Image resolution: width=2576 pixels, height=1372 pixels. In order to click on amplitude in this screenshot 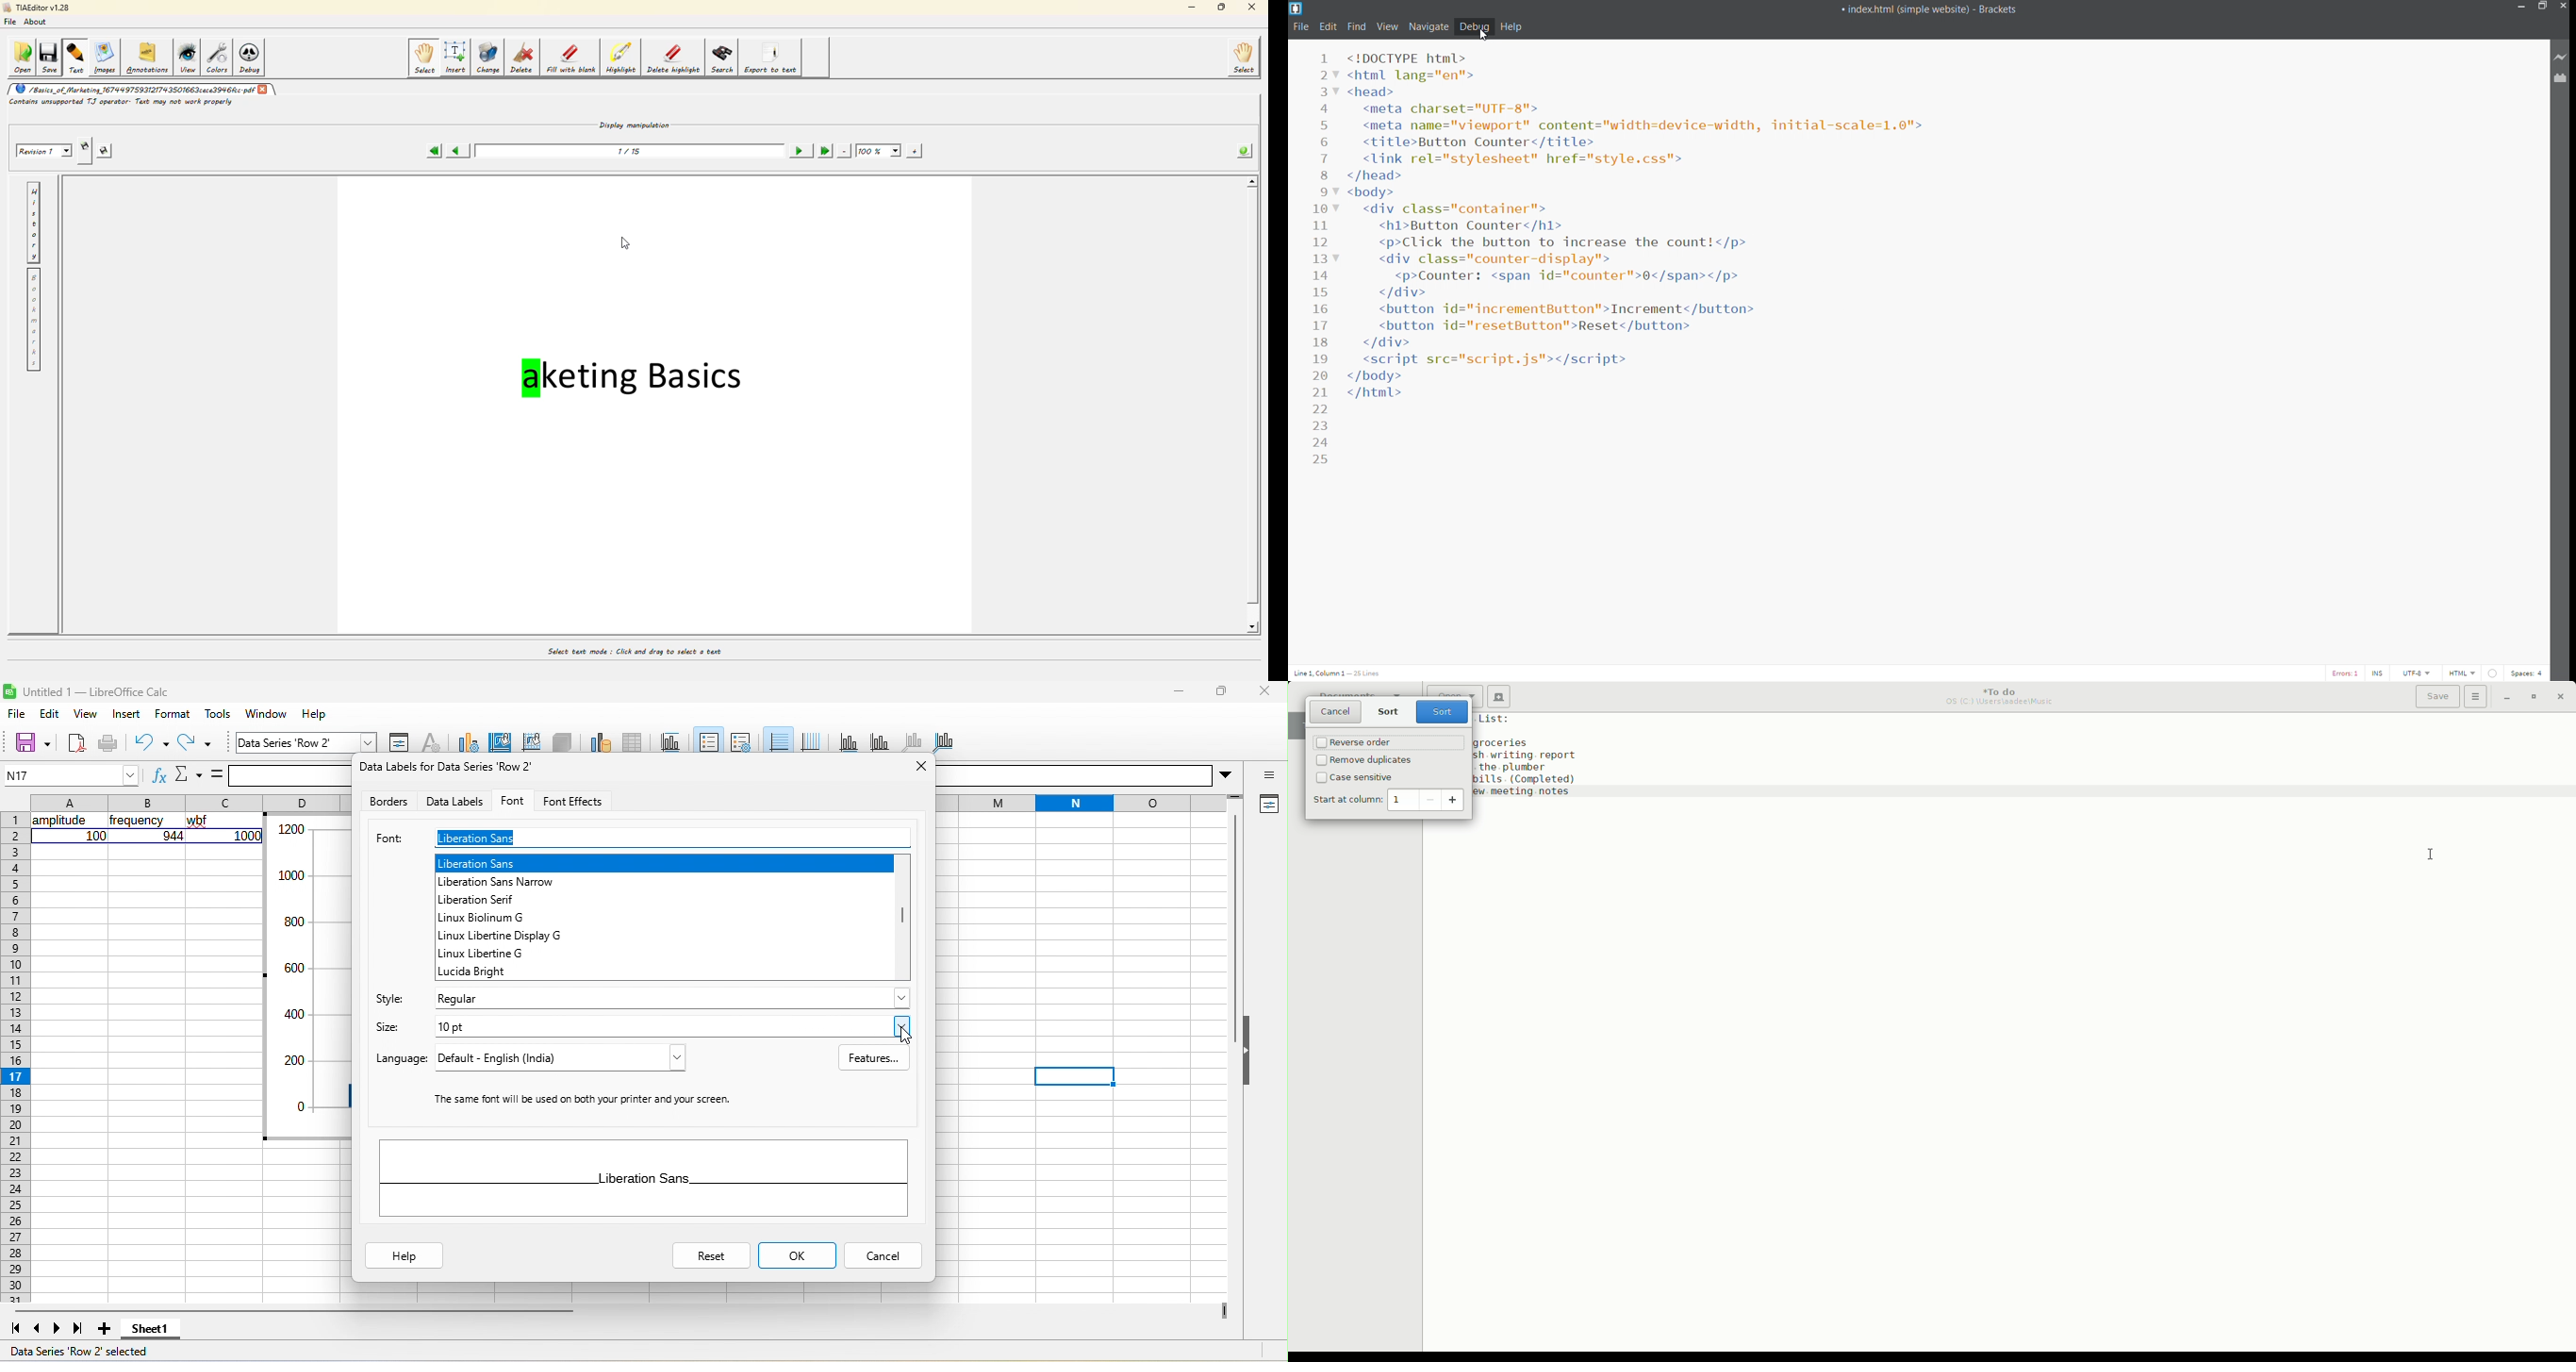, I will do `click(59, 821)`.